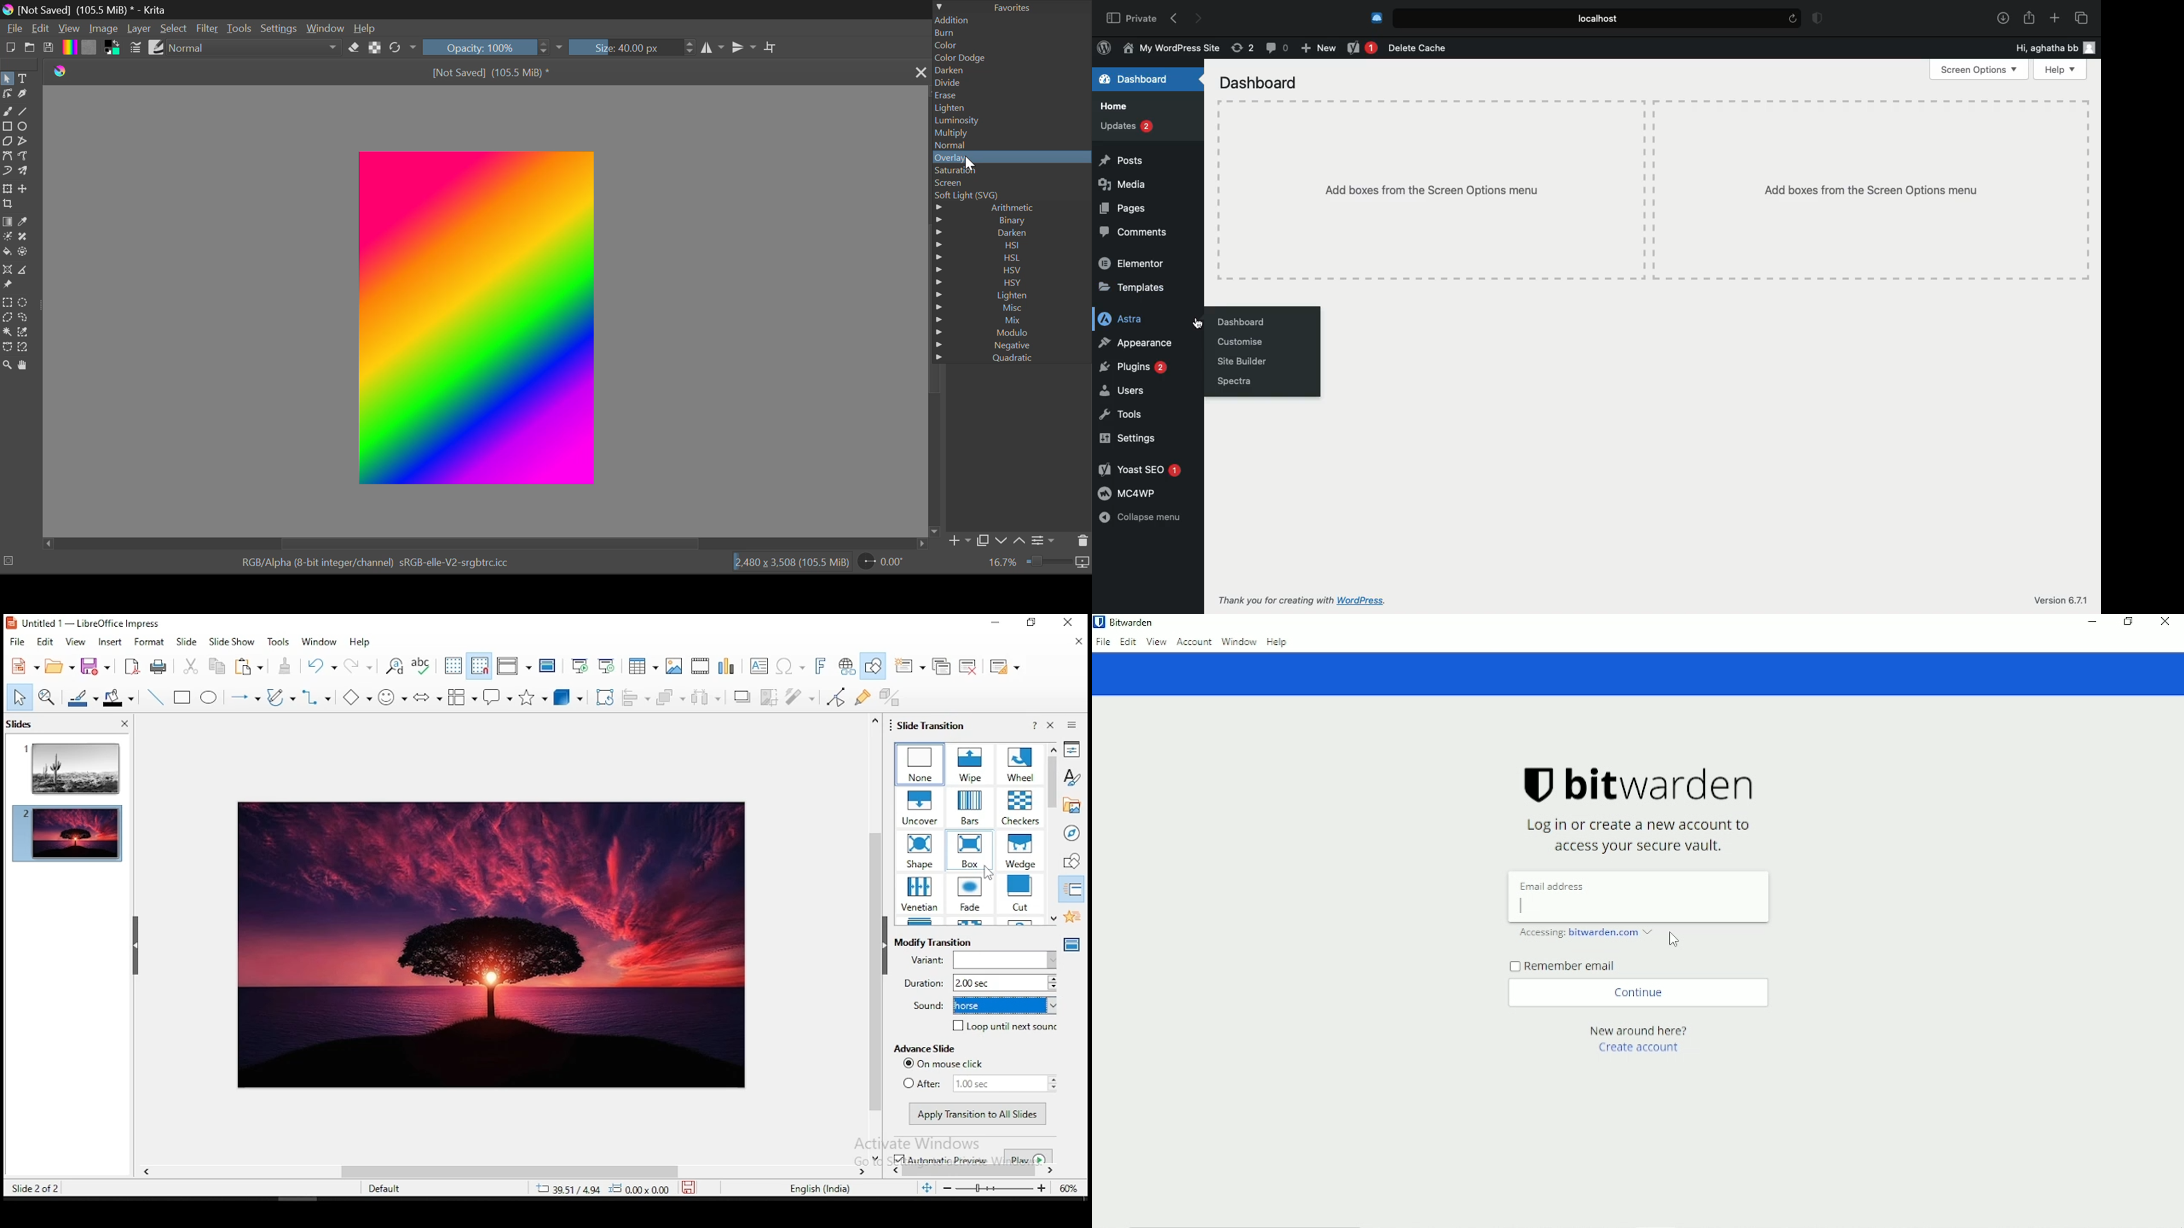 This screenshot has height=1232, width=2184. I want to click on open, so click(60, 666).